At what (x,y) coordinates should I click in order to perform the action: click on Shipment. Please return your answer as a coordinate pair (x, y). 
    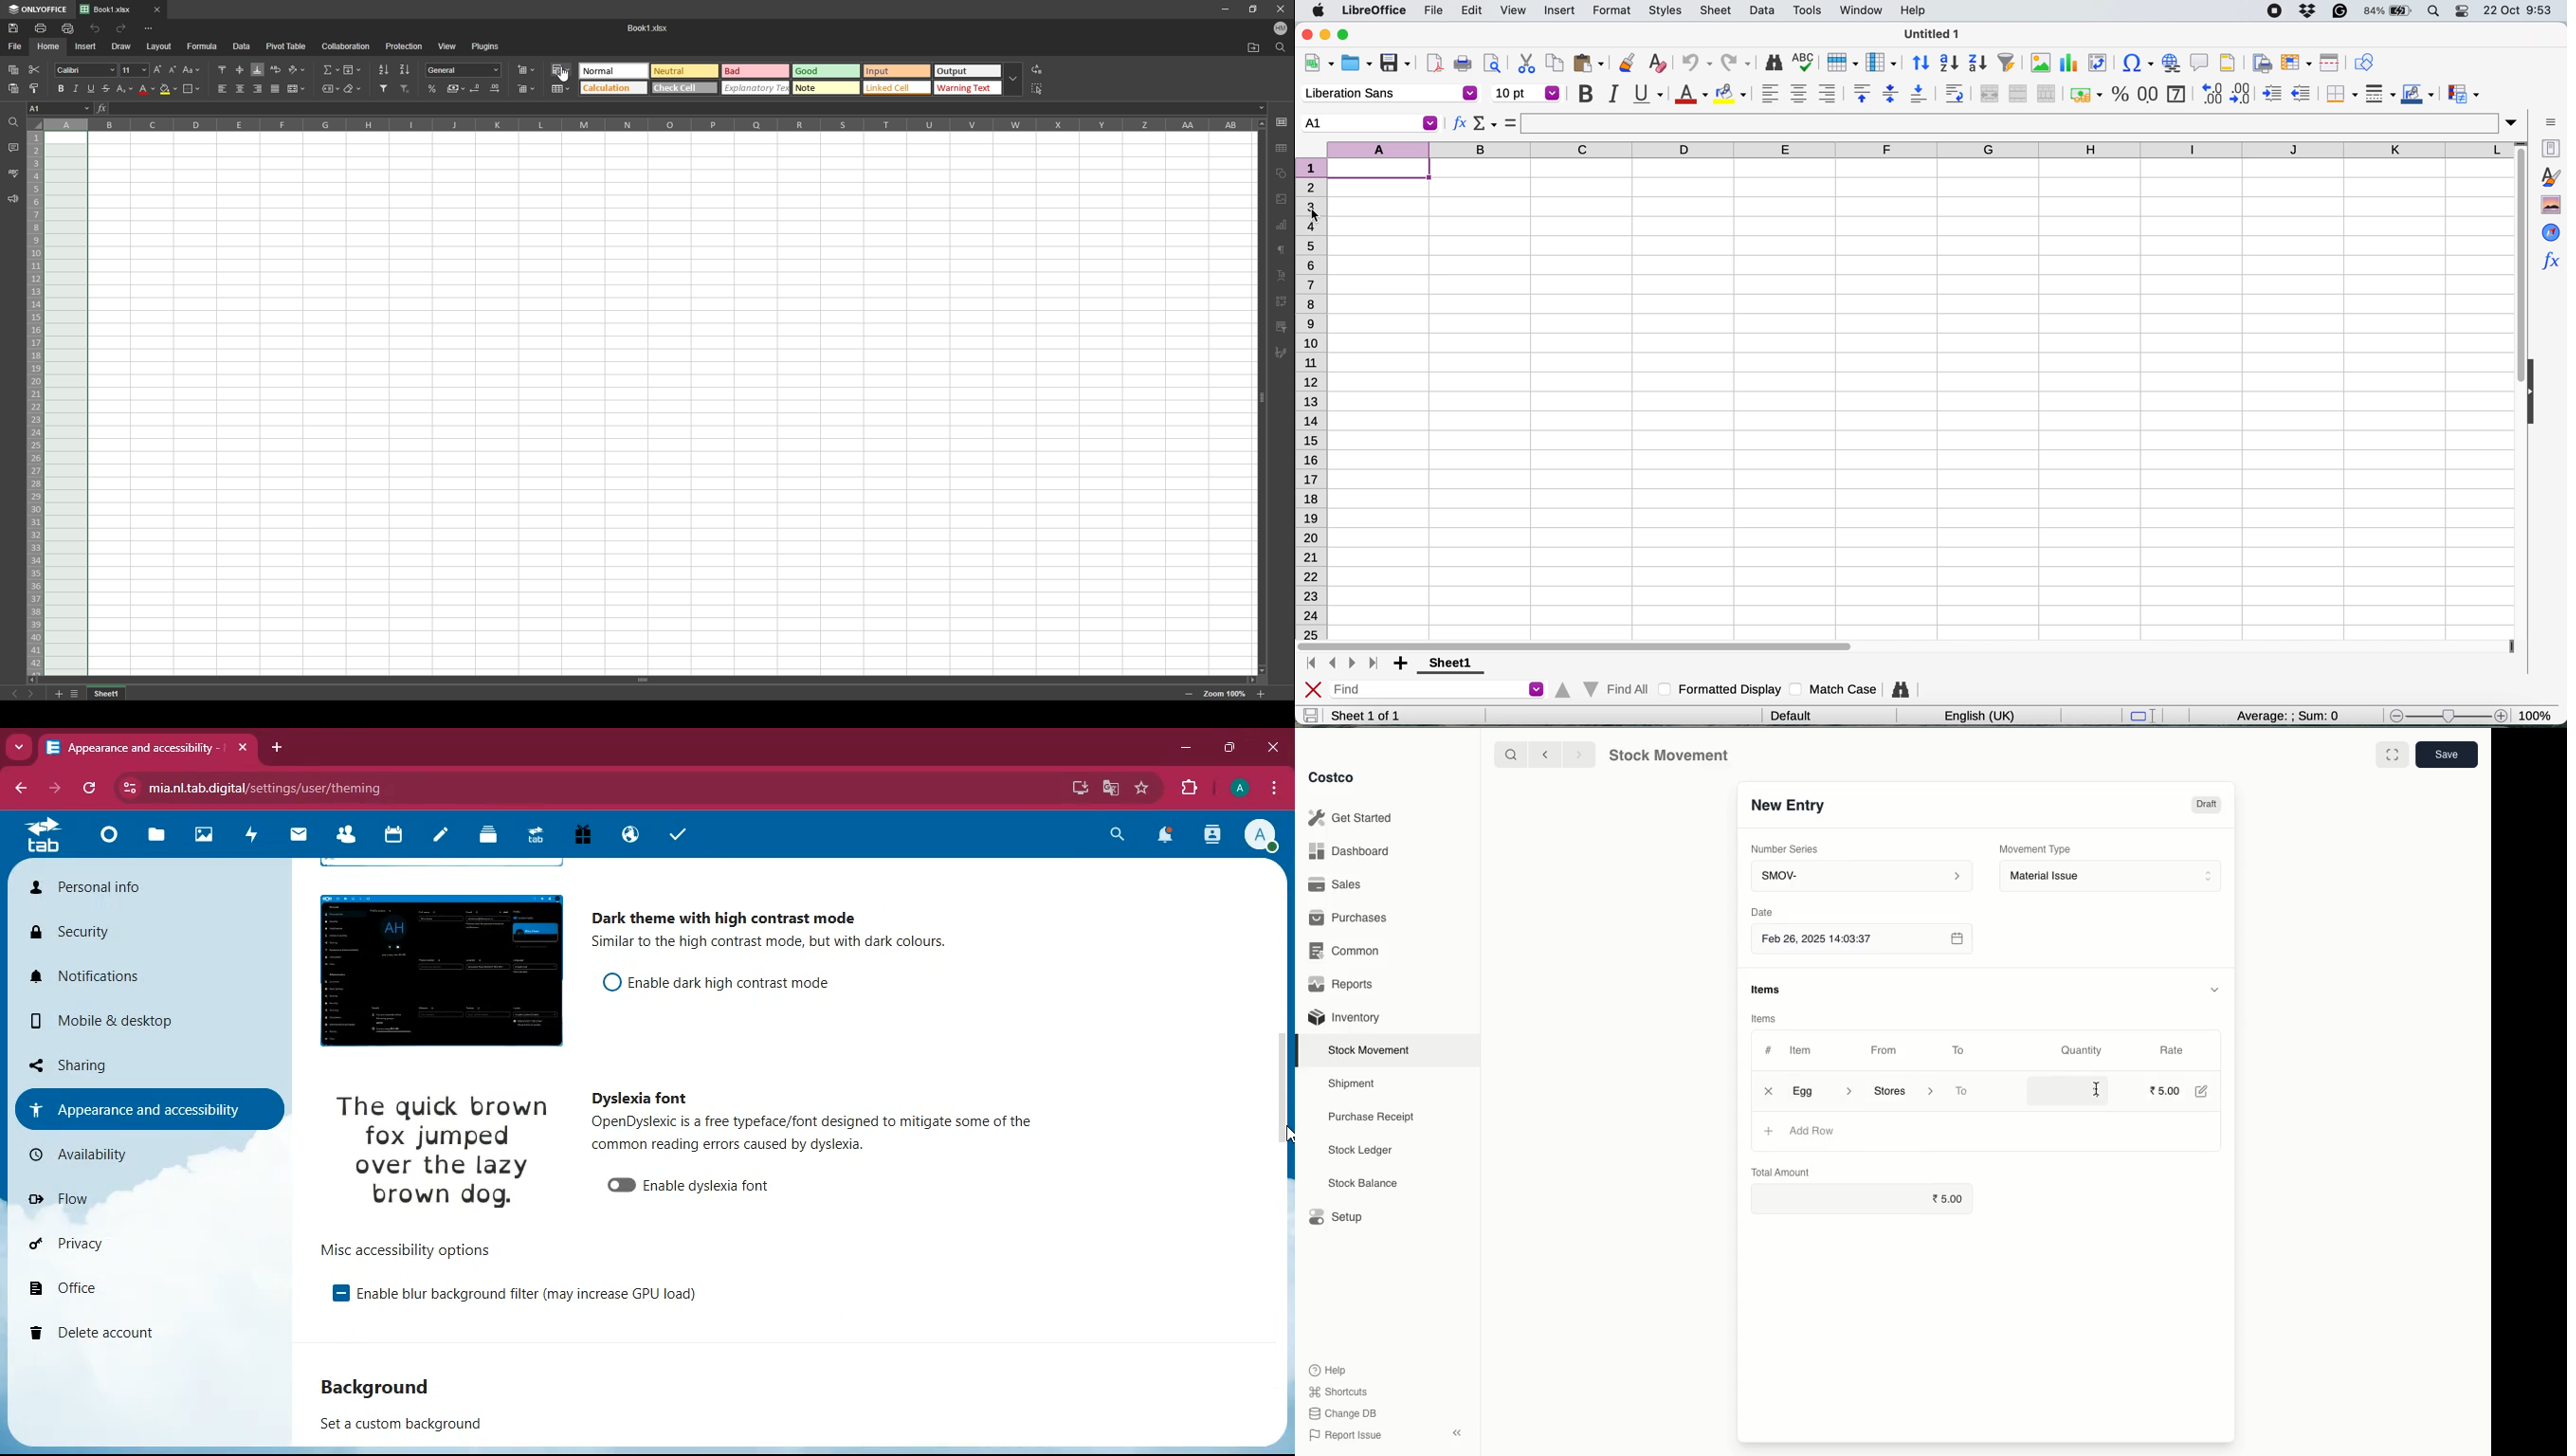
    Looking at the image, I should click on (1352, 1085).